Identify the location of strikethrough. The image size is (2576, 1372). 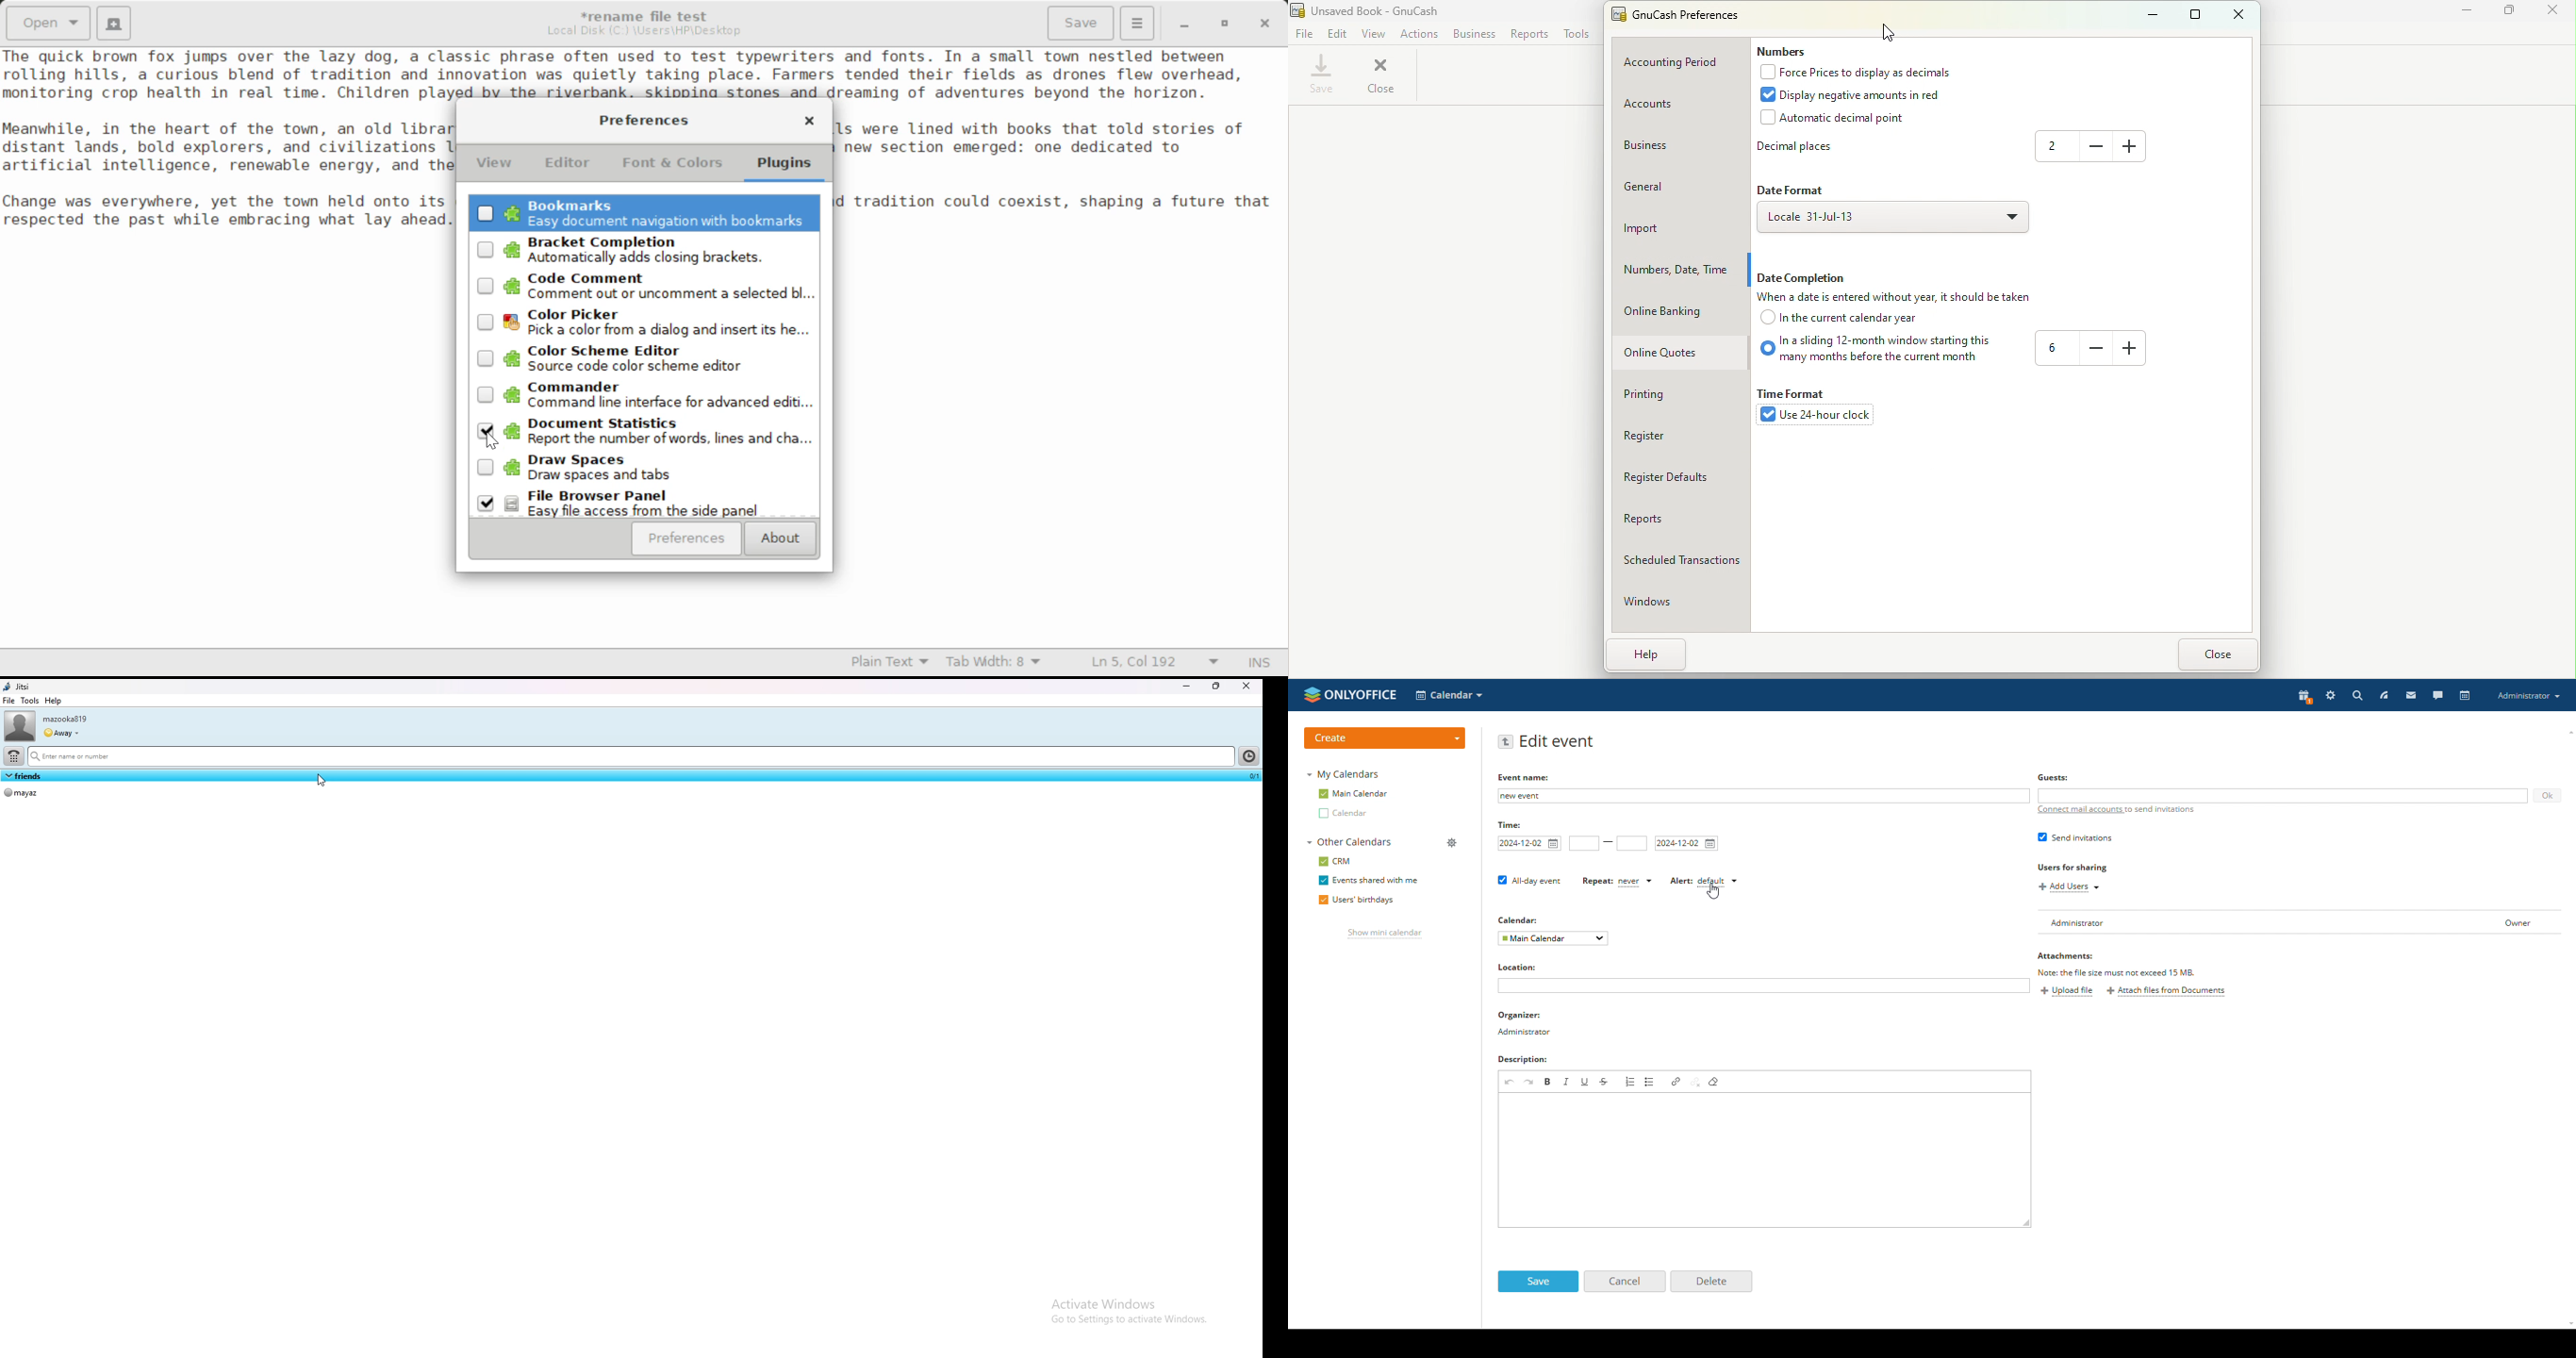
(1604, 1081).